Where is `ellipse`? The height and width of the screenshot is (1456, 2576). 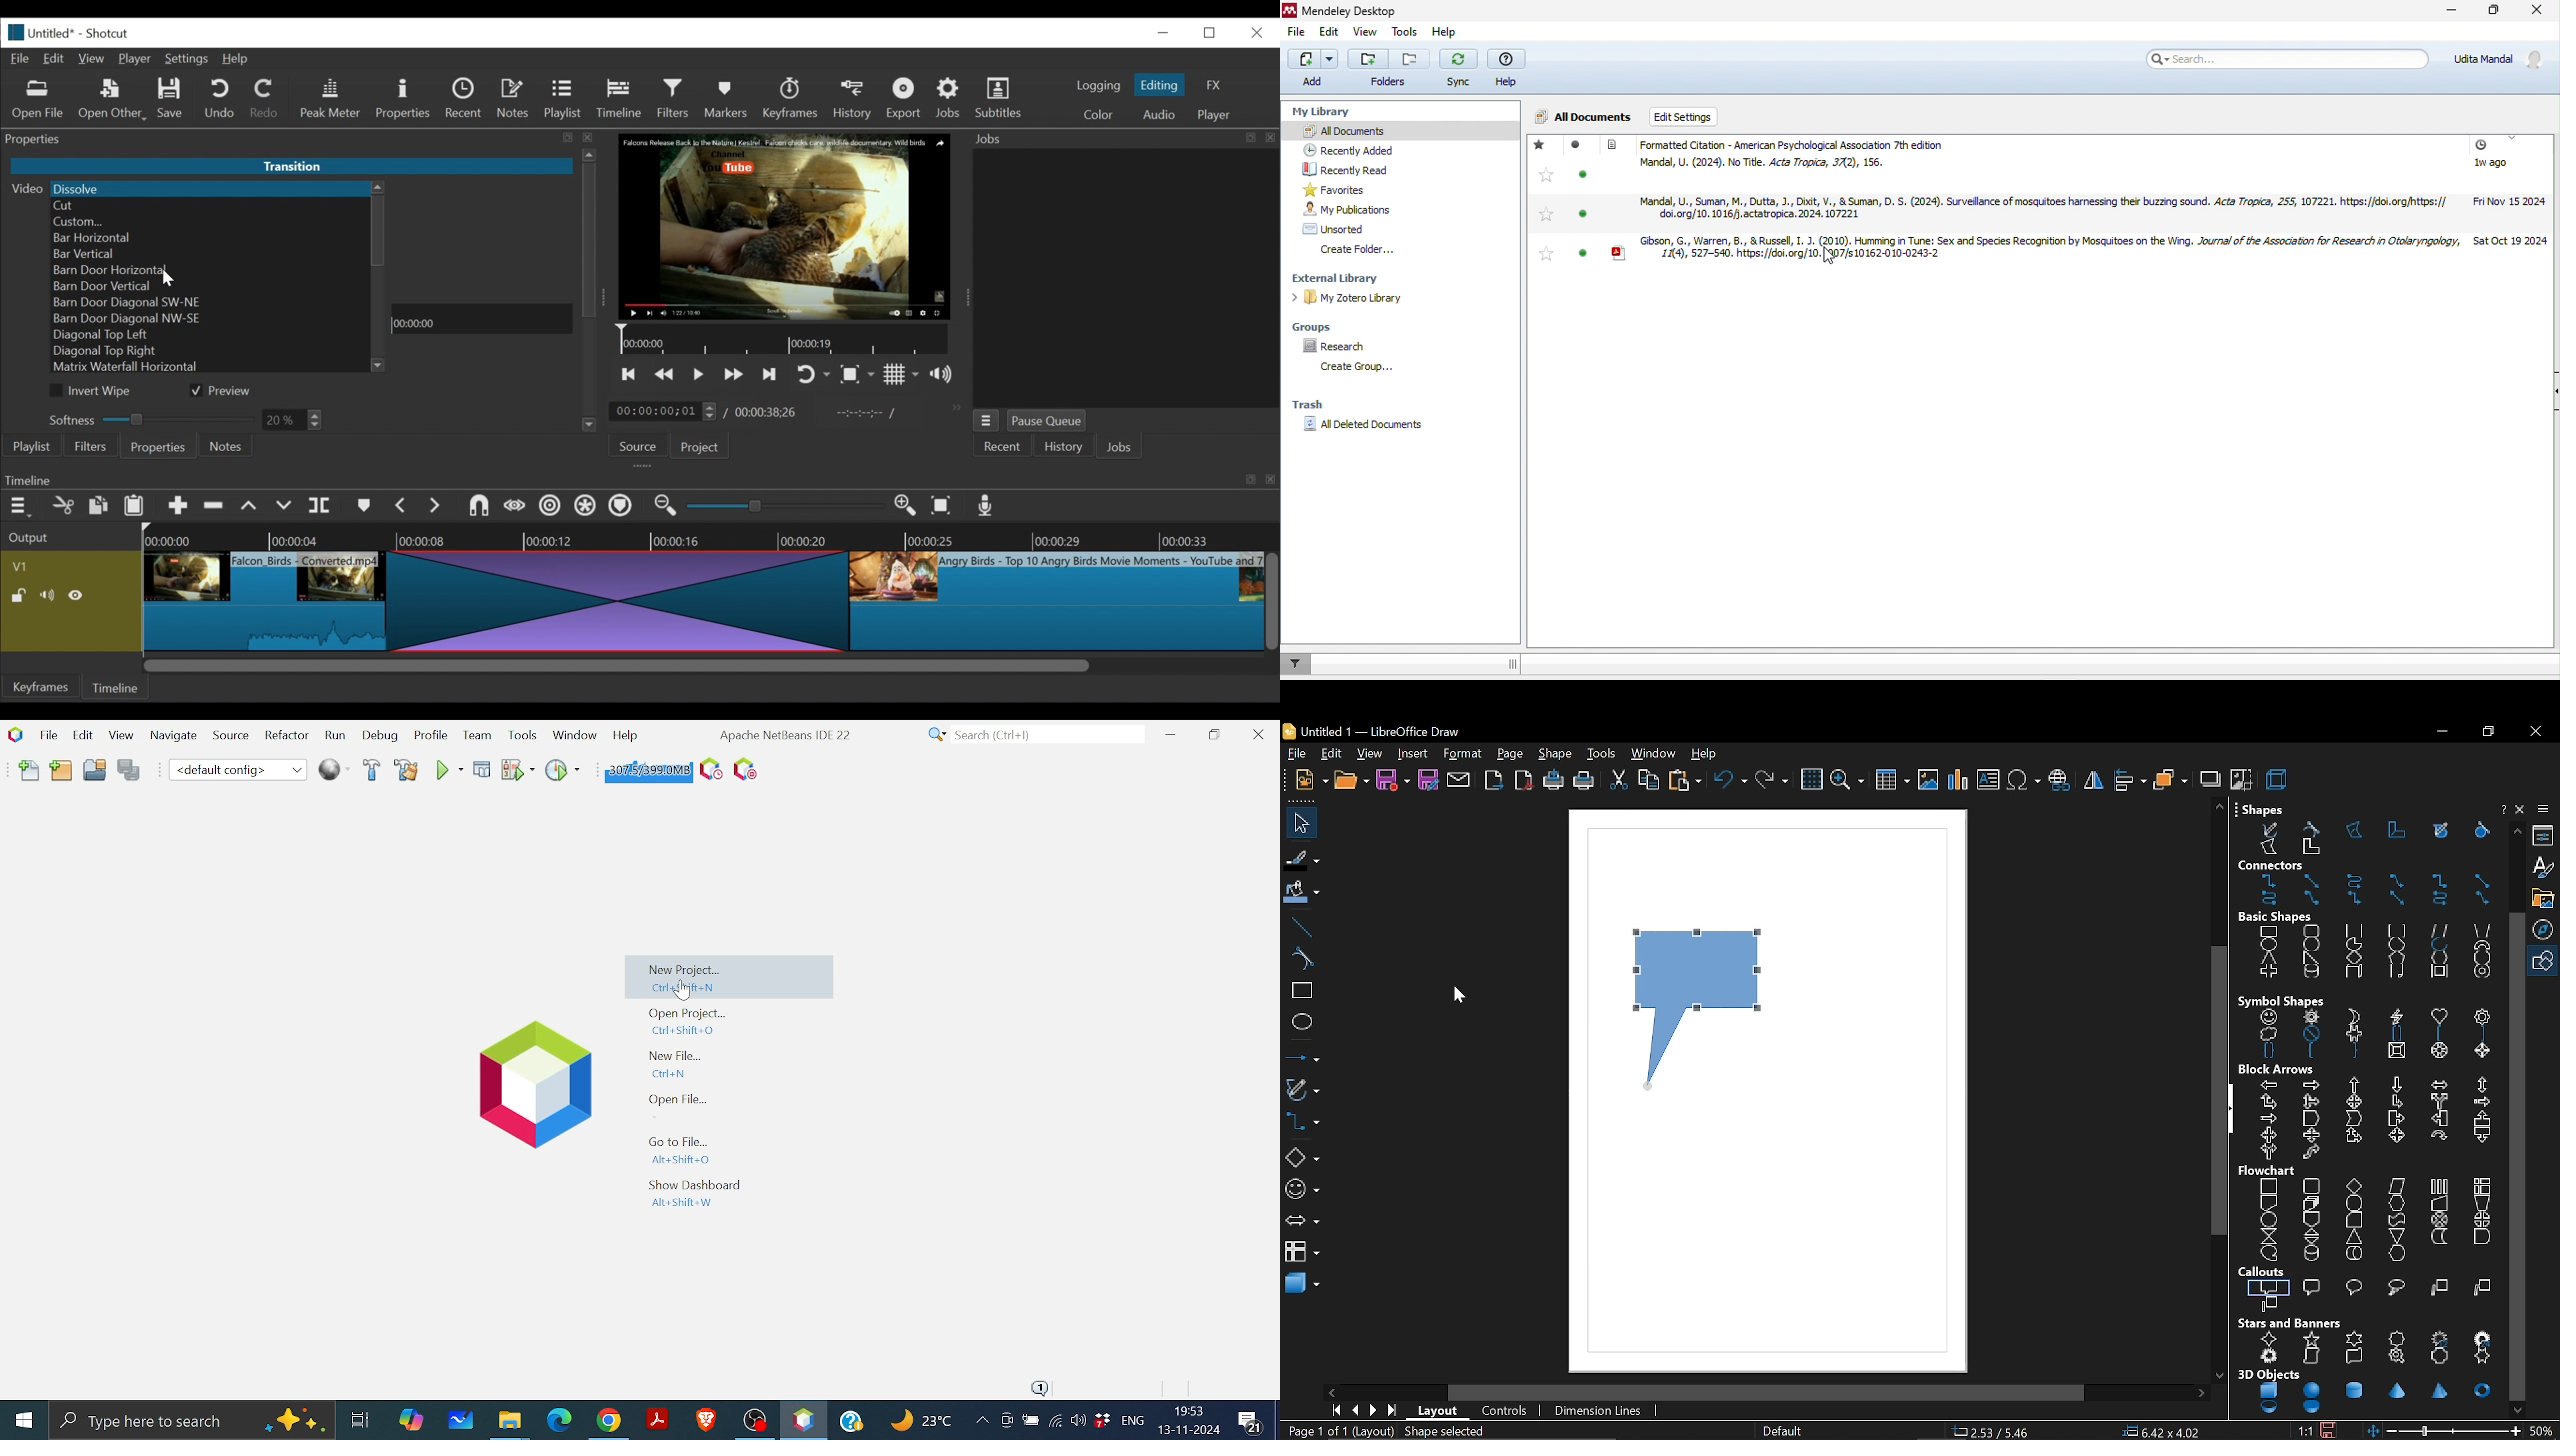
ellipse is located at coordinates (1300, 1021).